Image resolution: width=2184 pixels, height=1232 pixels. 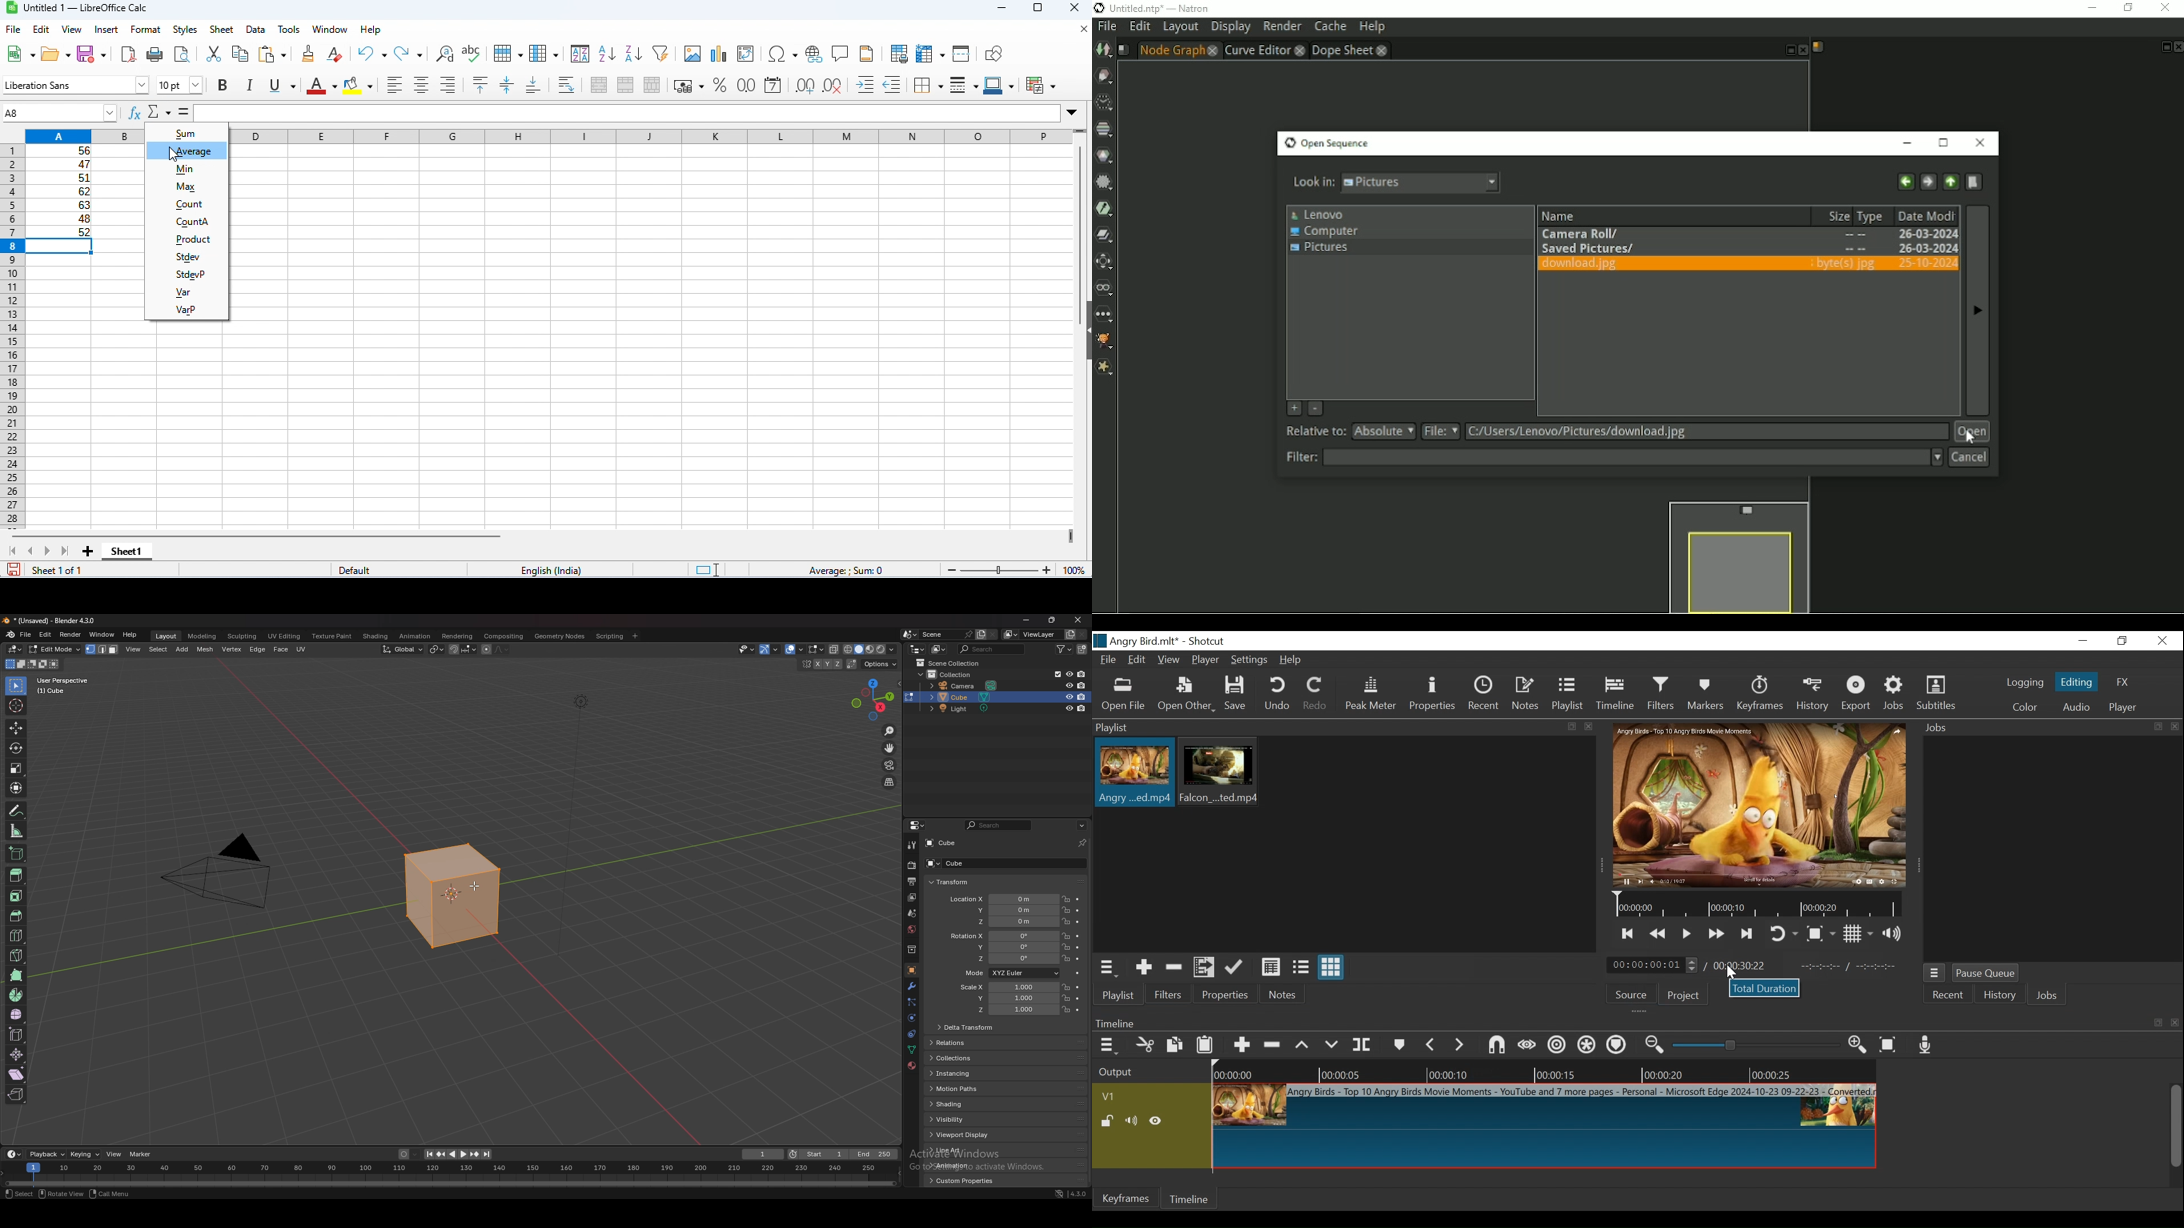 What do you see at coordinates (1160, 1121) in the screenshot?
I see `Hide` at bounding box center [1160, 1121].